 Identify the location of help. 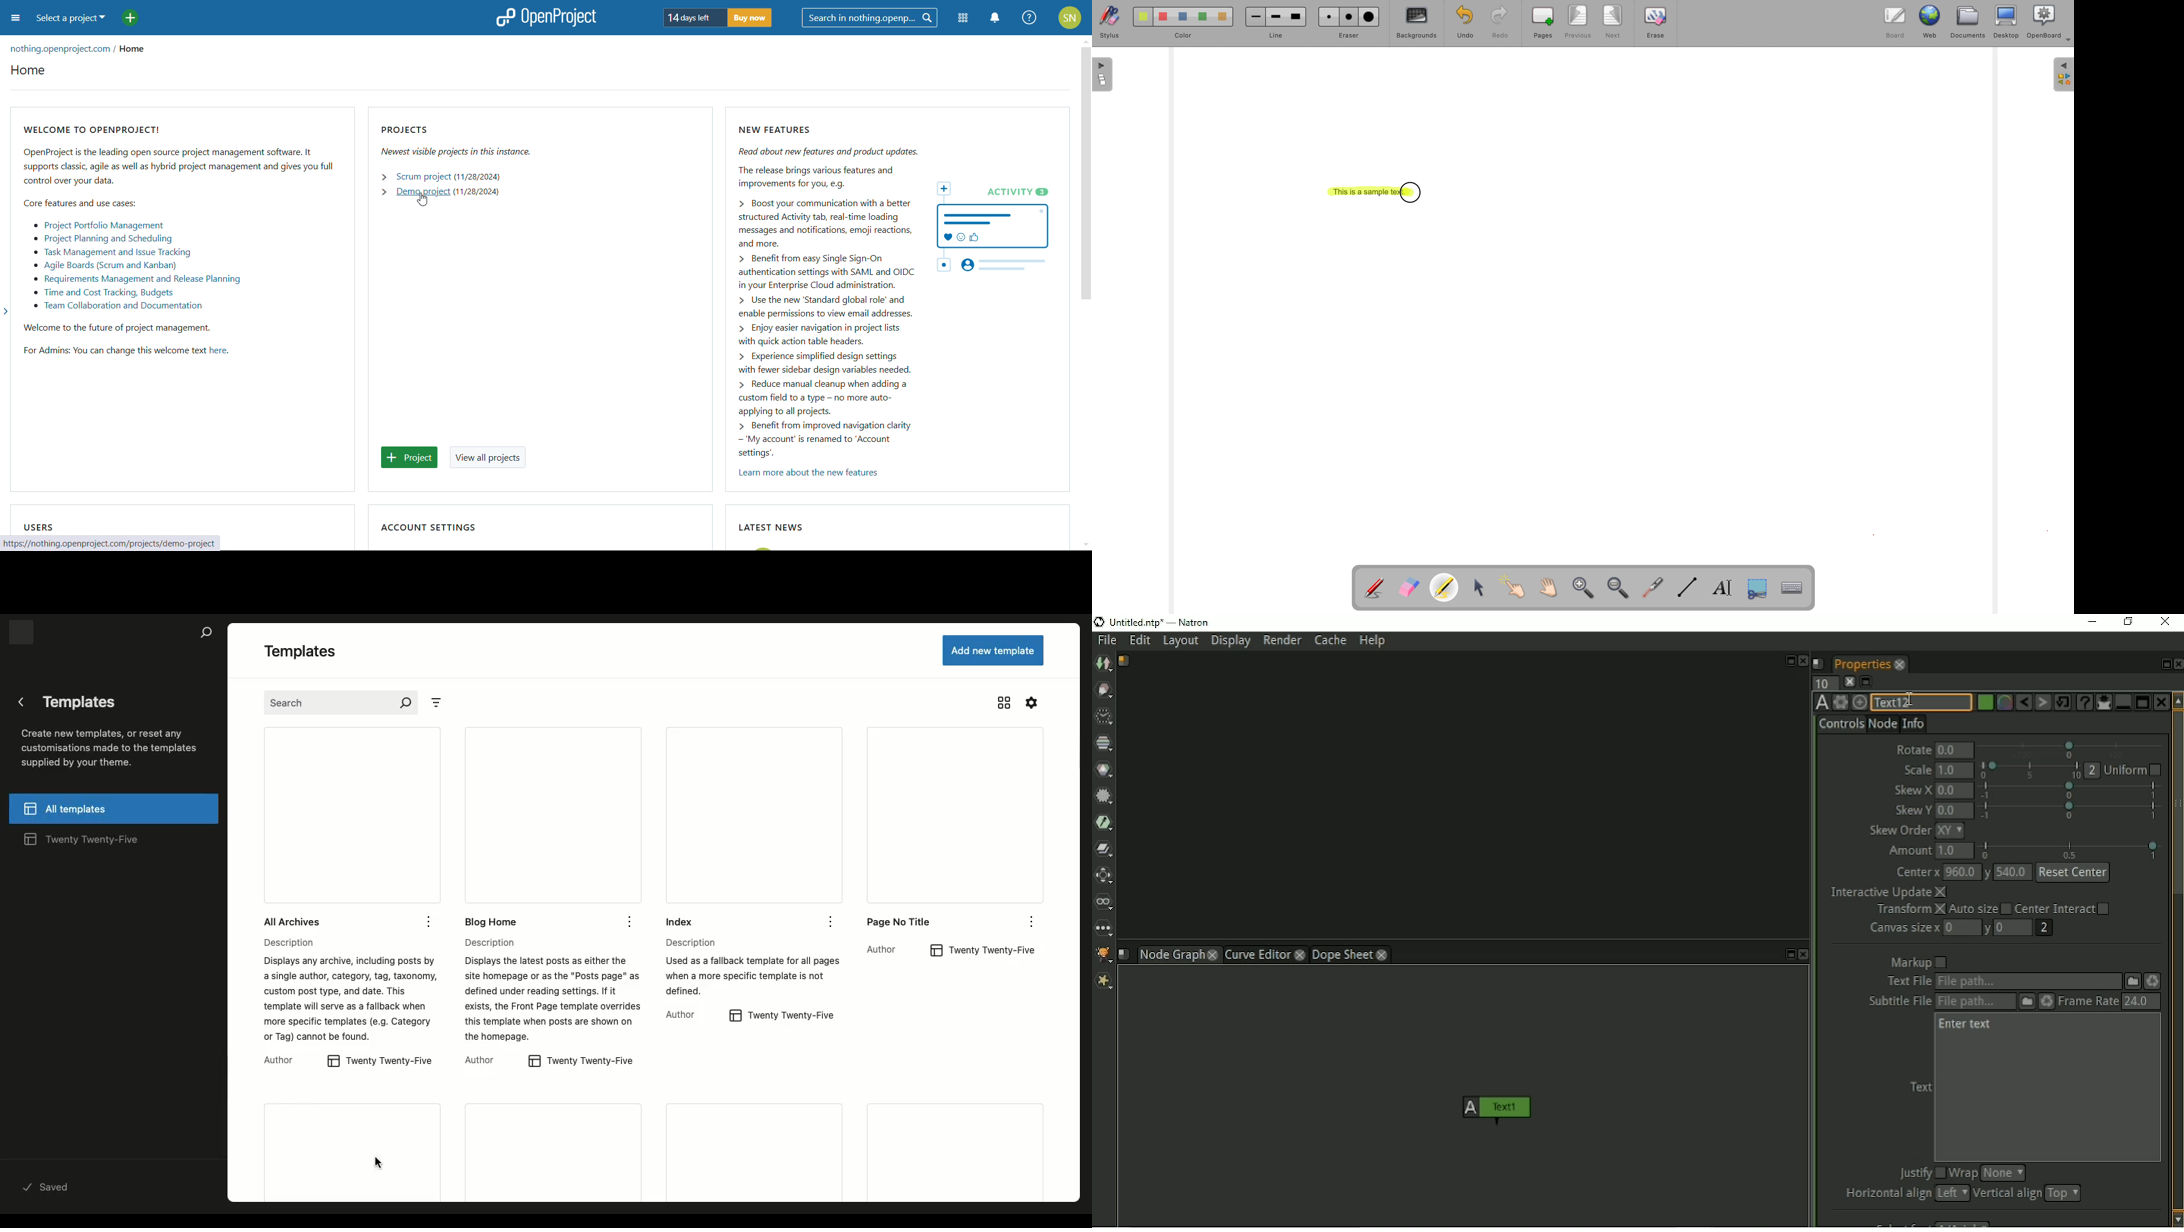
(1030, 18).